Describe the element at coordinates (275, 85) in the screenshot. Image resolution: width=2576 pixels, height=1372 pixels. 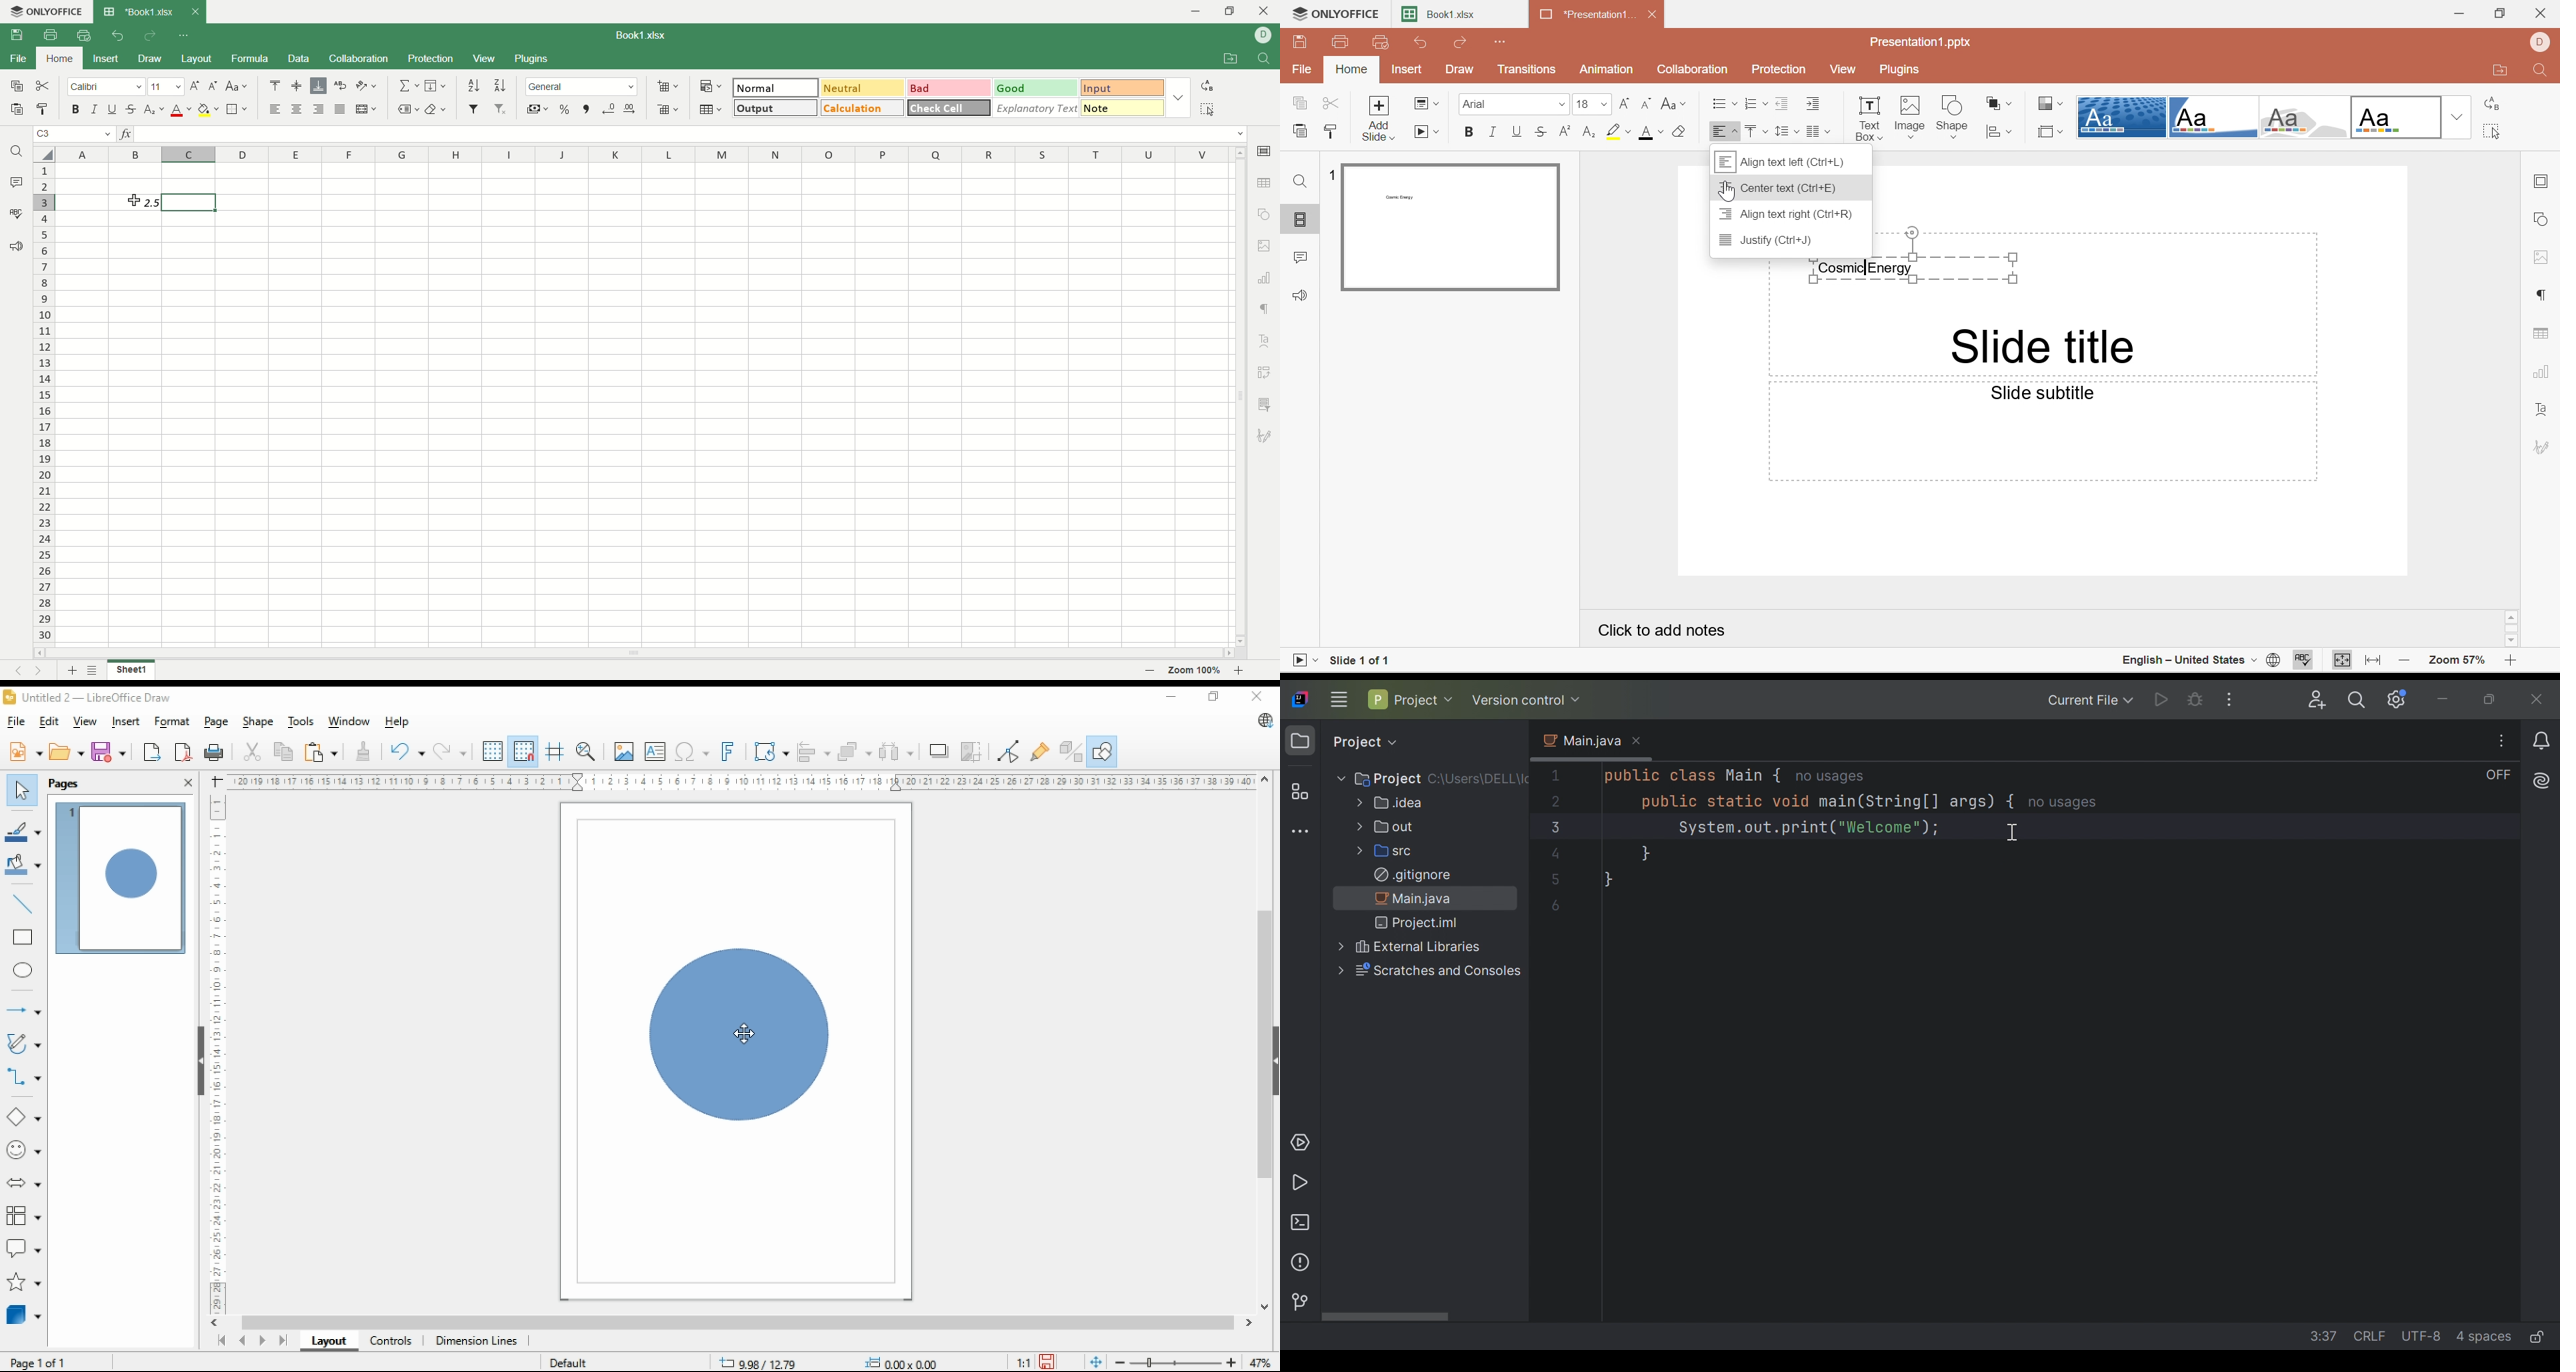
I see `align top` at that location.